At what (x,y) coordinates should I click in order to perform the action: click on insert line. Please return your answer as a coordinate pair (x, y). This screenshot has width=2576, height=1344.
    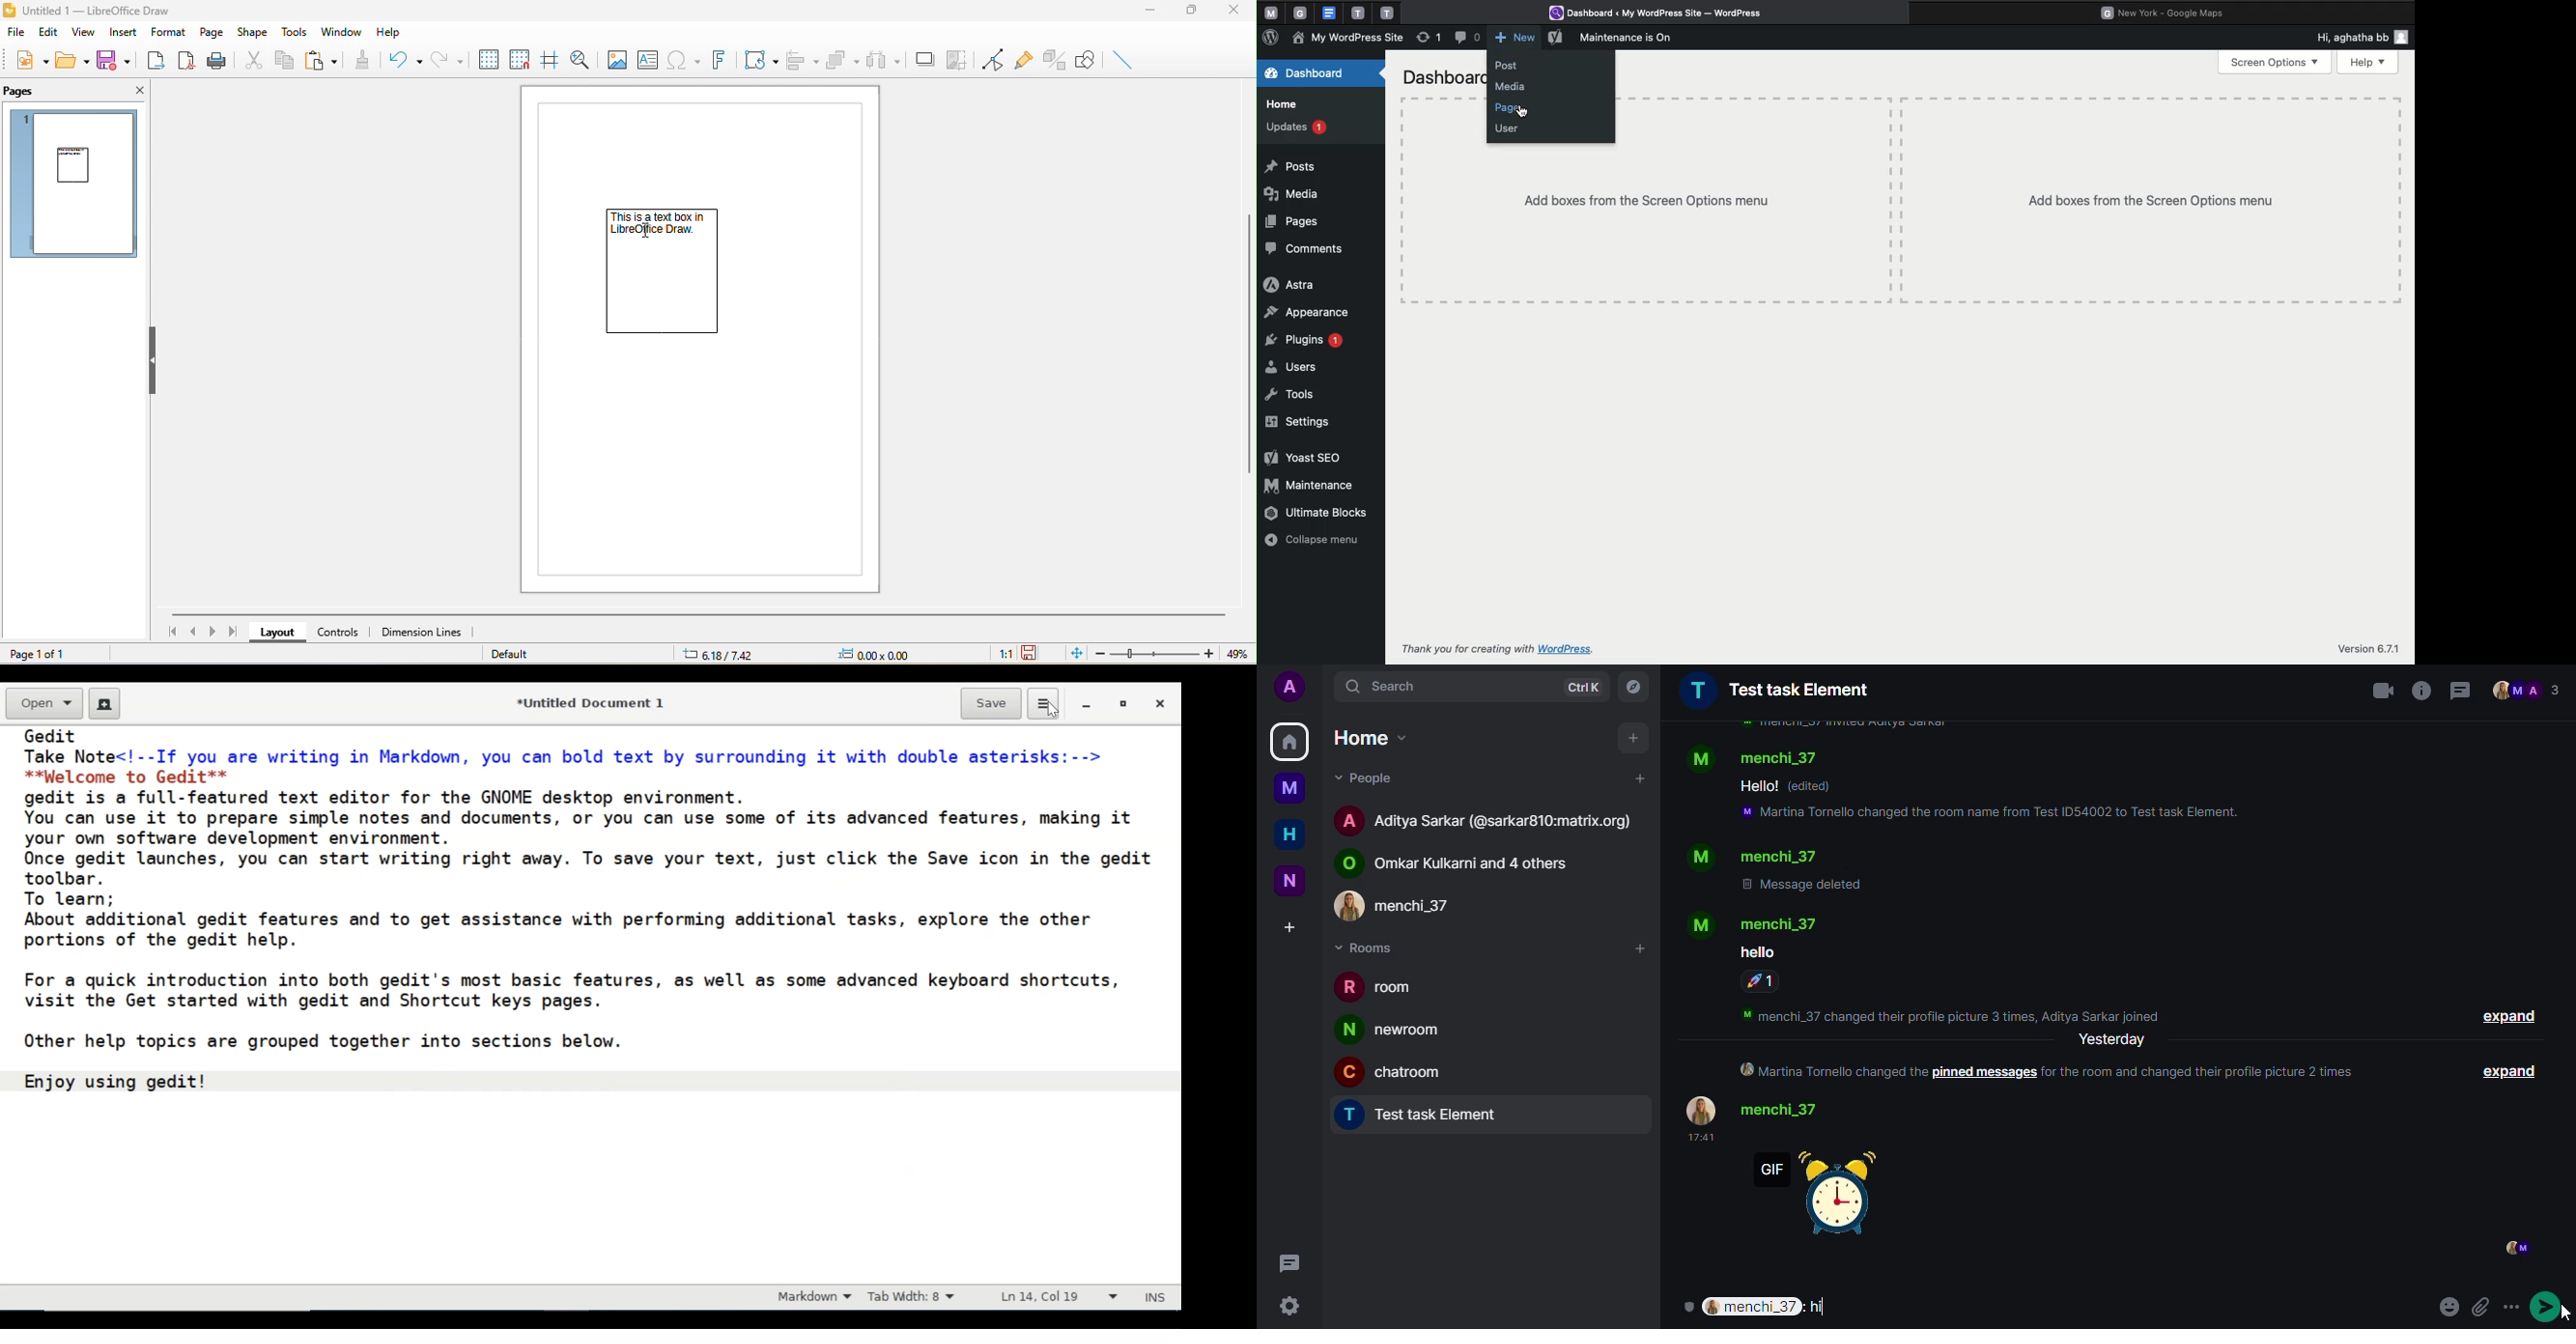
    Looking at the image, I should click on (1128, 61).